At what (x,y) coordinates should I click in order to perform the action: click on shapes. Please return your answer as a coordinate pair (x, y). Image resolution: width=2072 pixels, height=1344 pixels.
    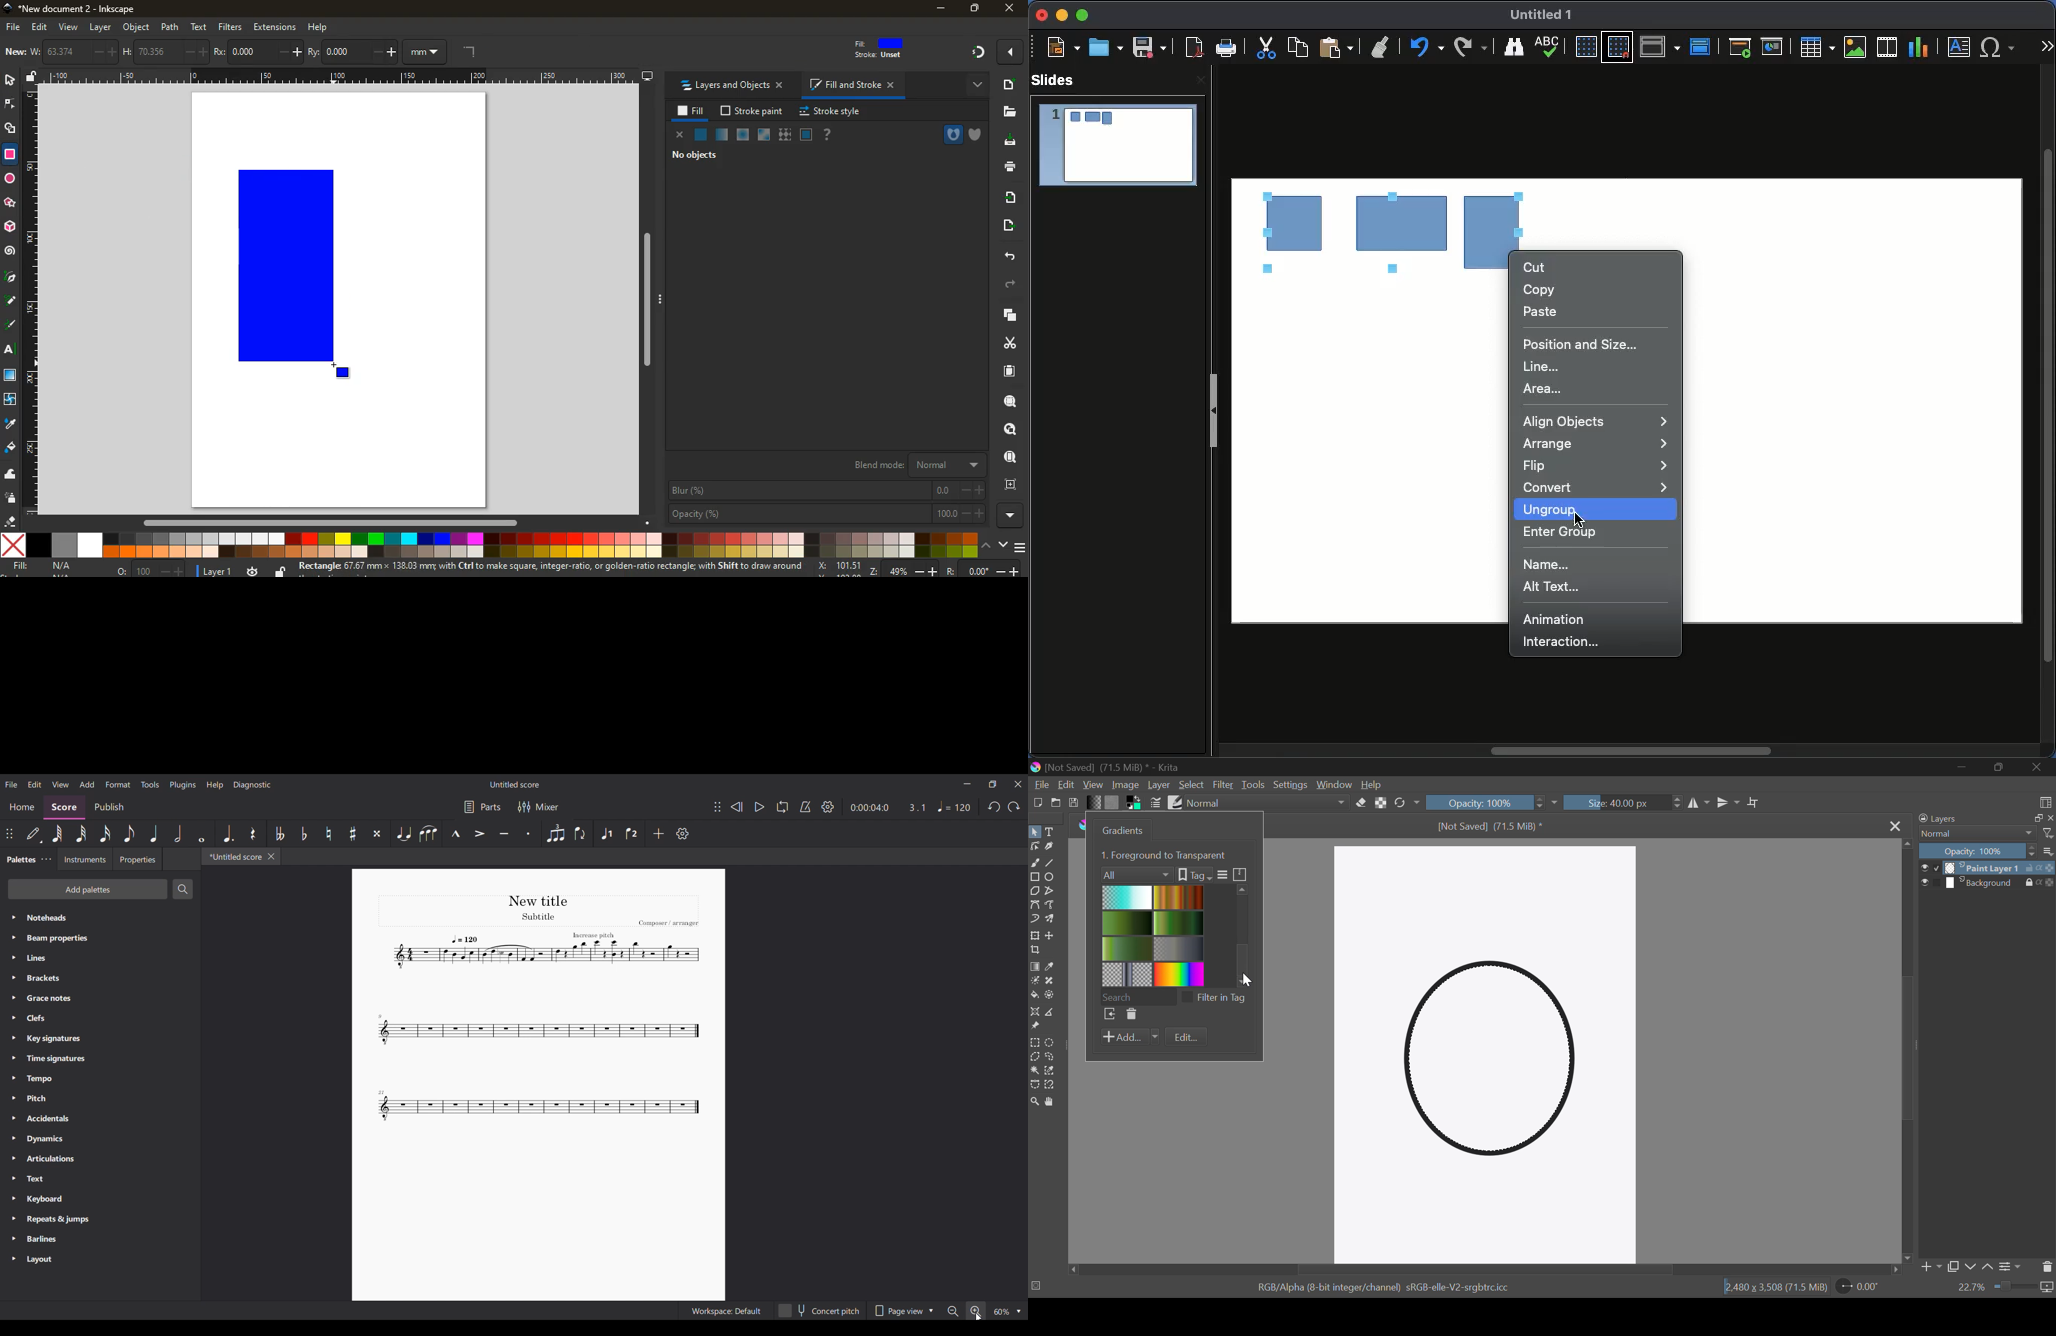
    Looking at the image, I should click on (11, 130).